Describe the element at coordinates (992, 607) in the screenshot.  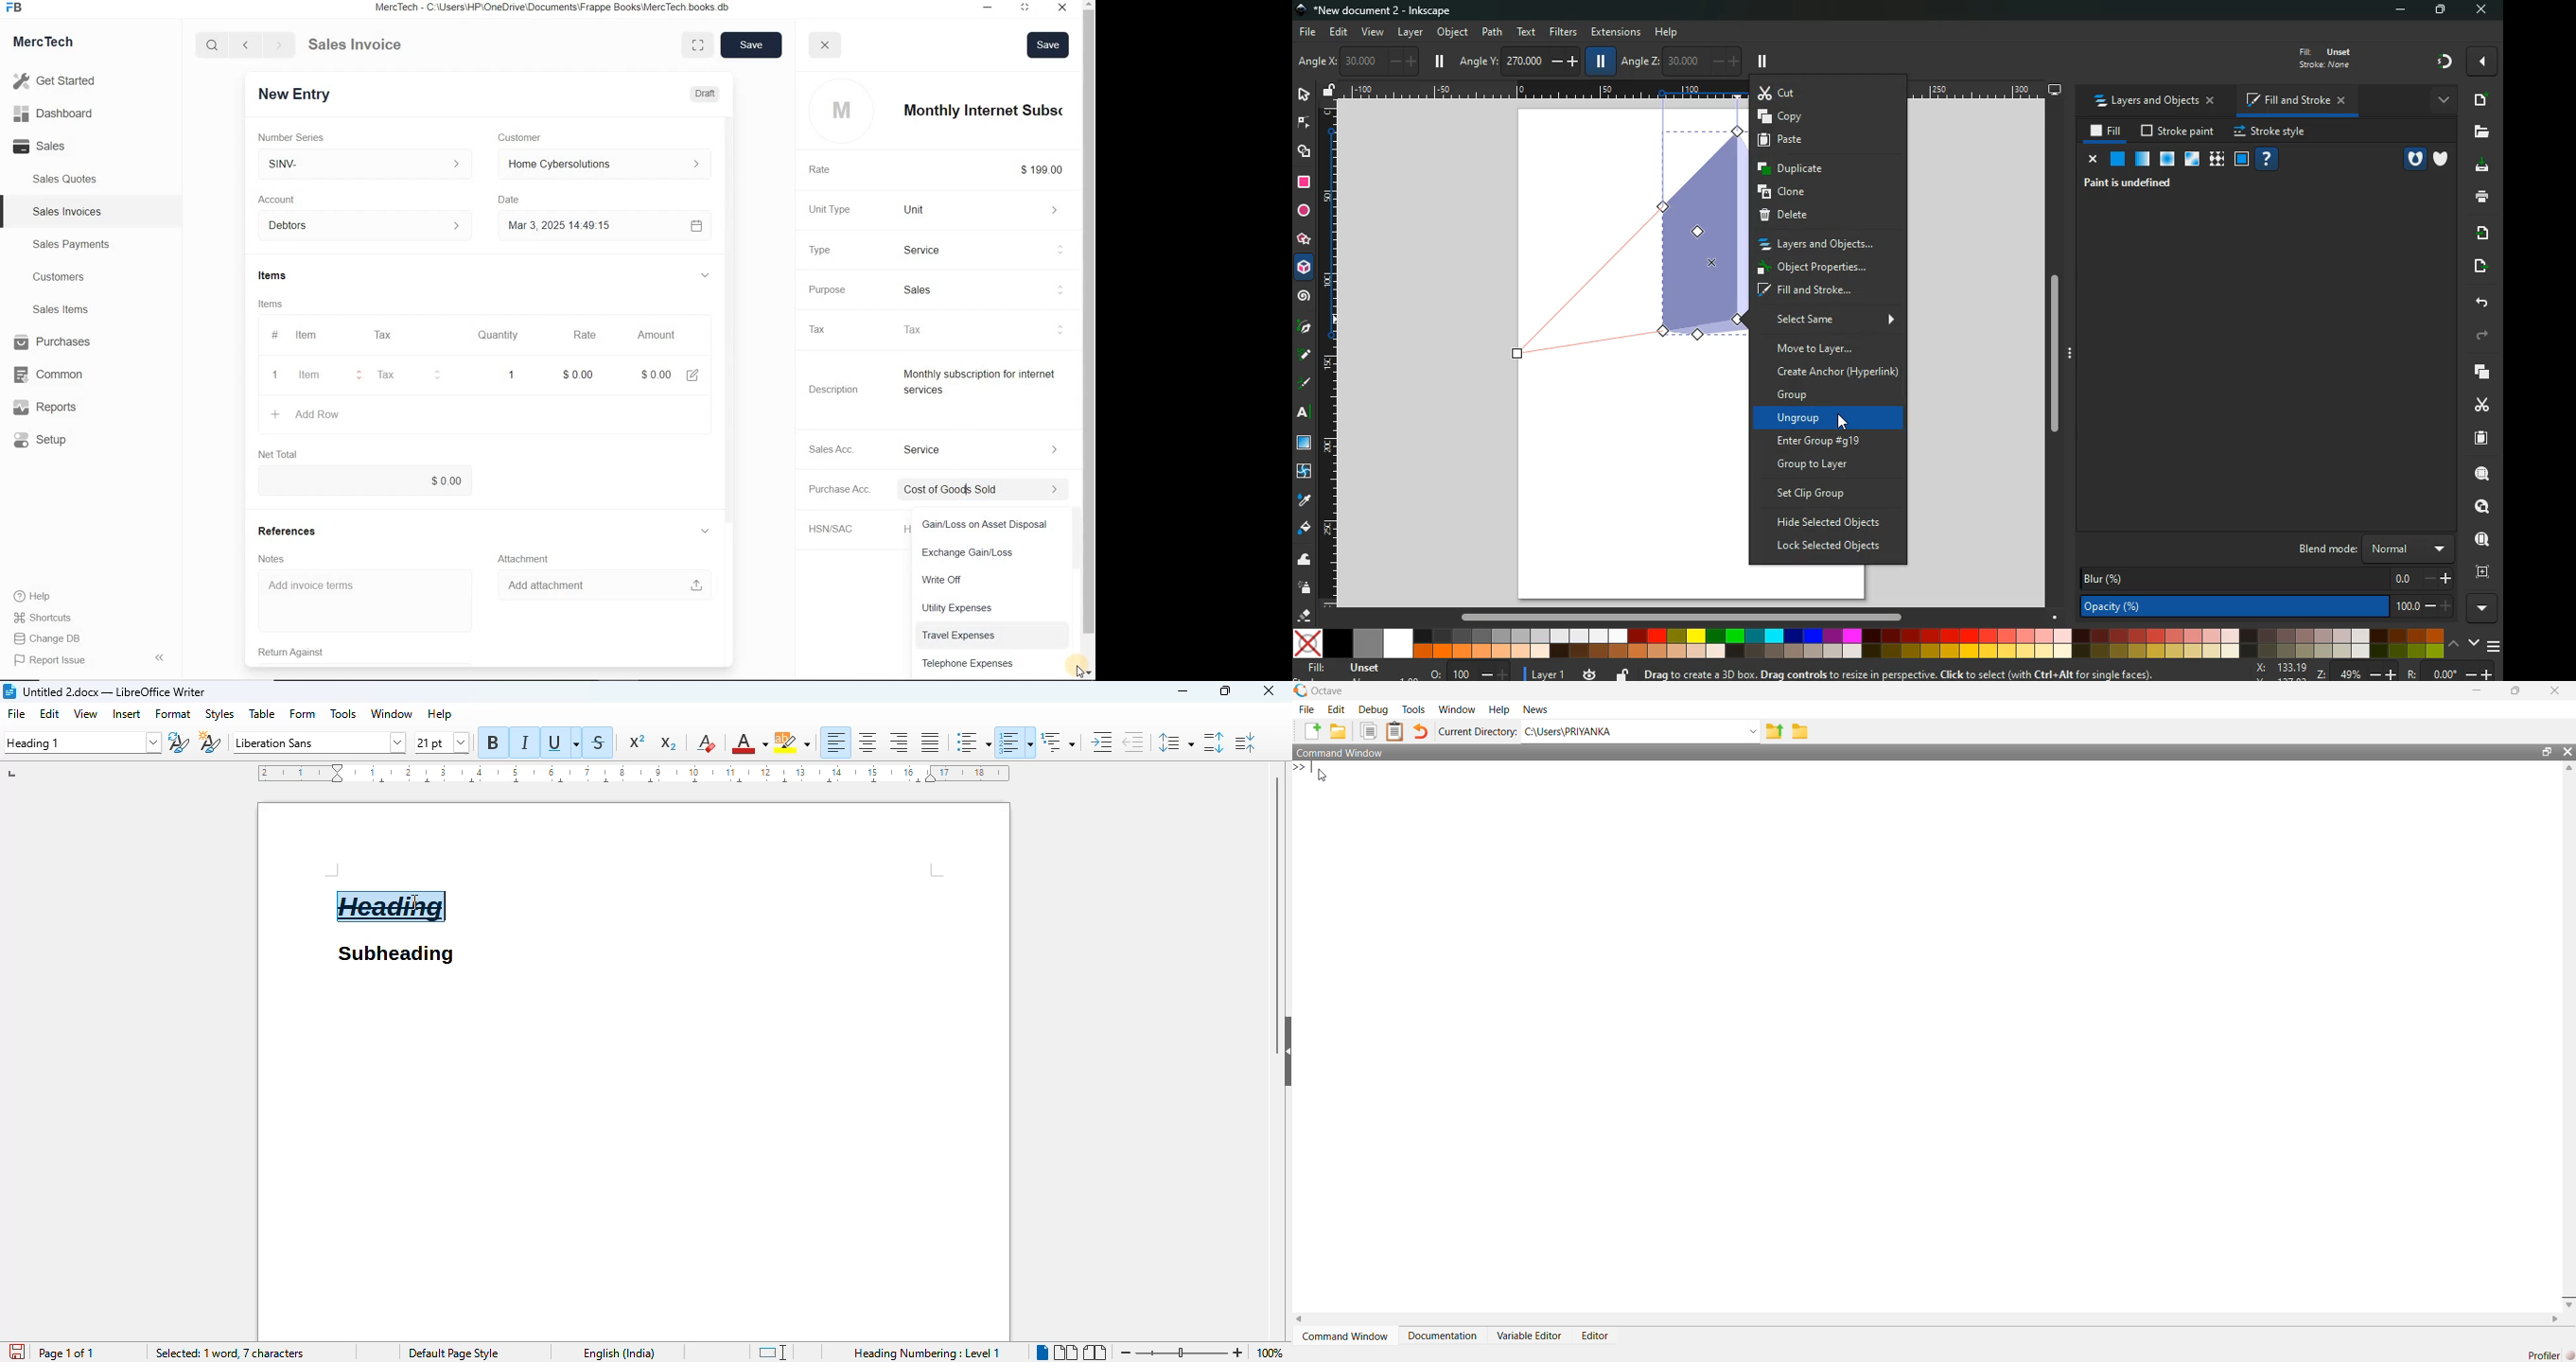
I see `Utility Expenses` at that location.